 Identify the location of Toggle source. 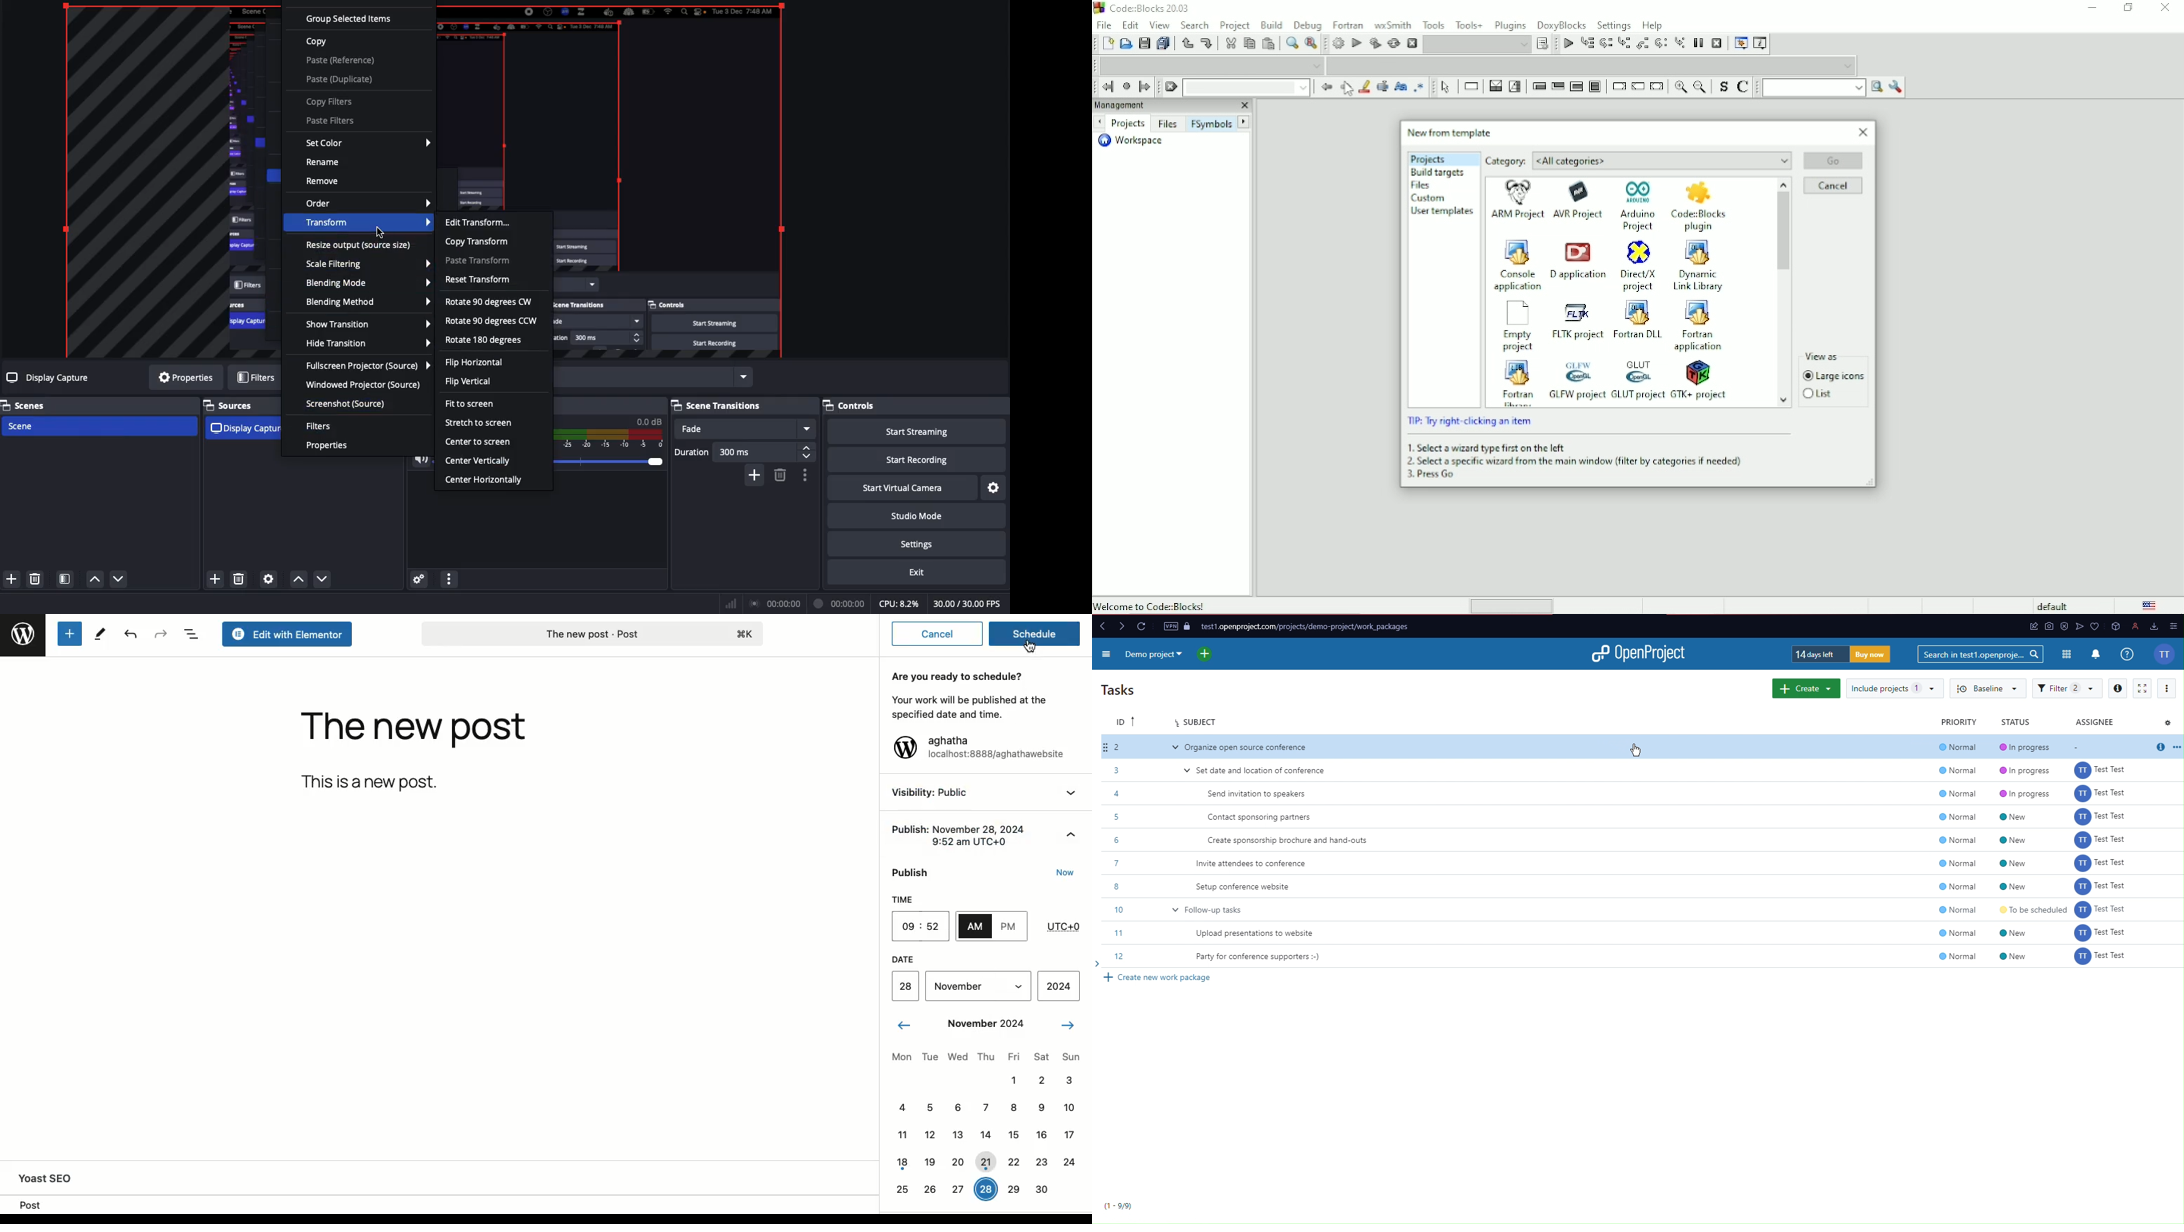
(1721, 87).